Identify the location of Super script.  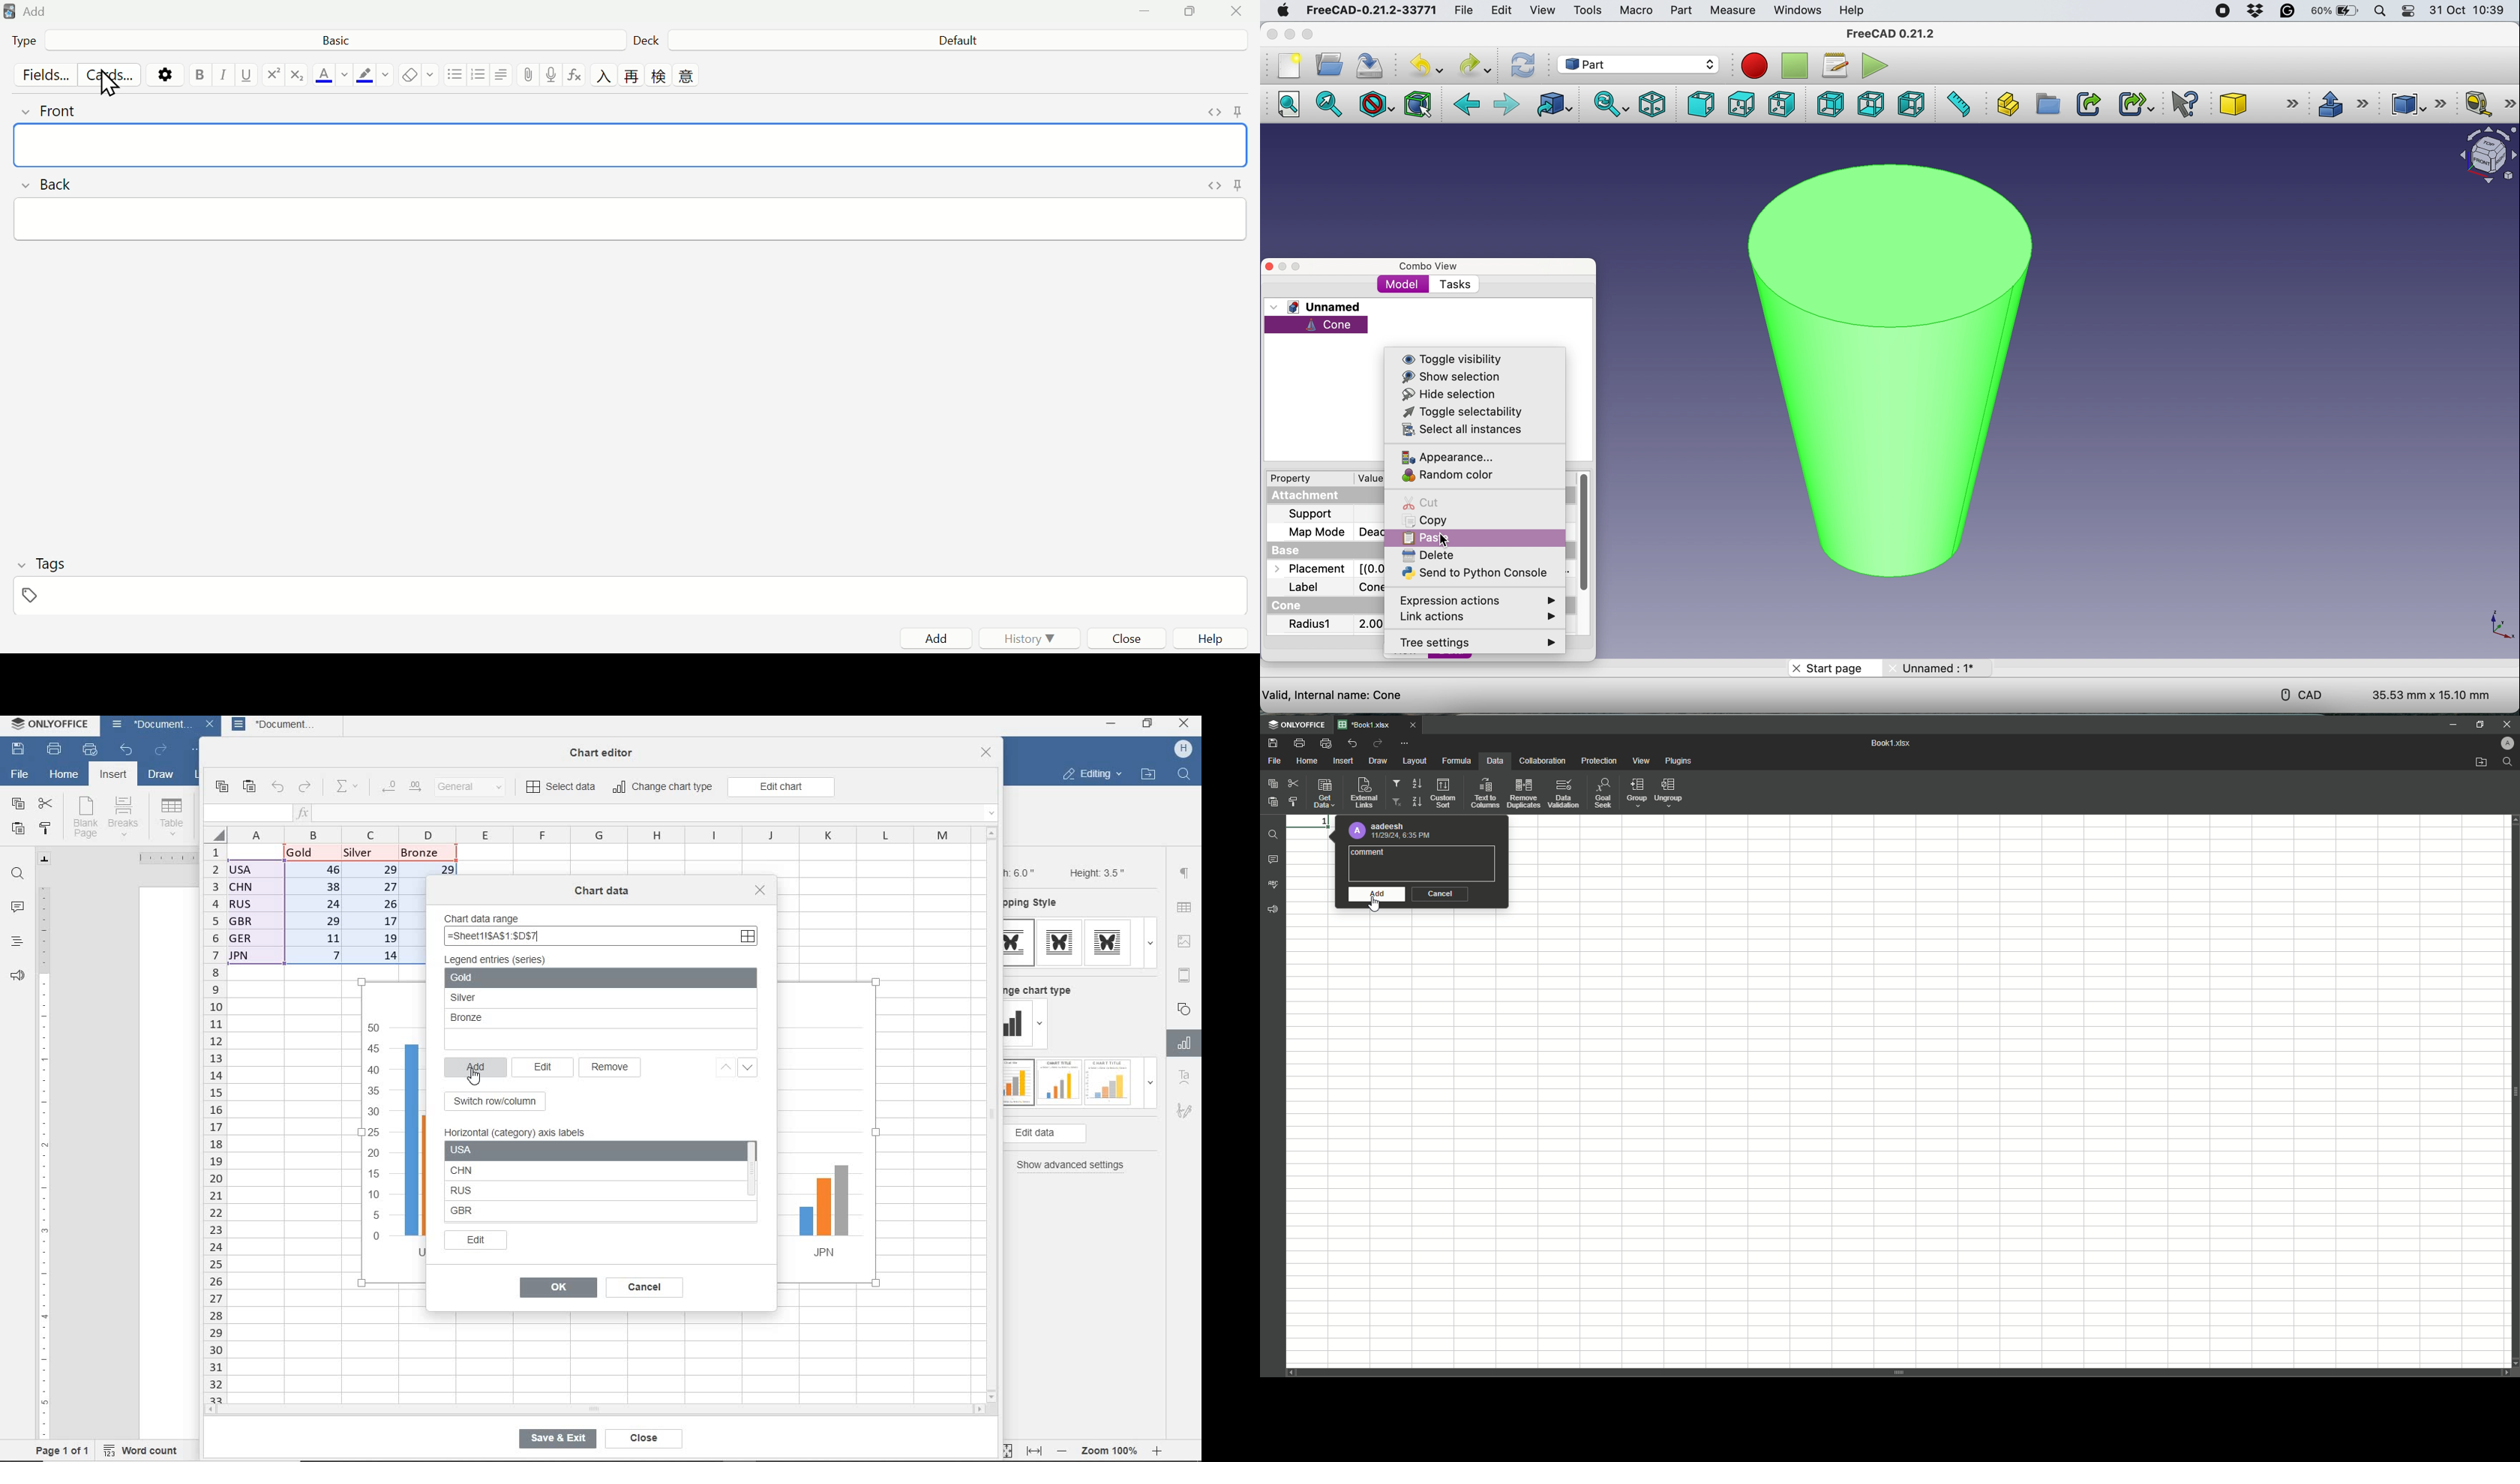
(273, 73).